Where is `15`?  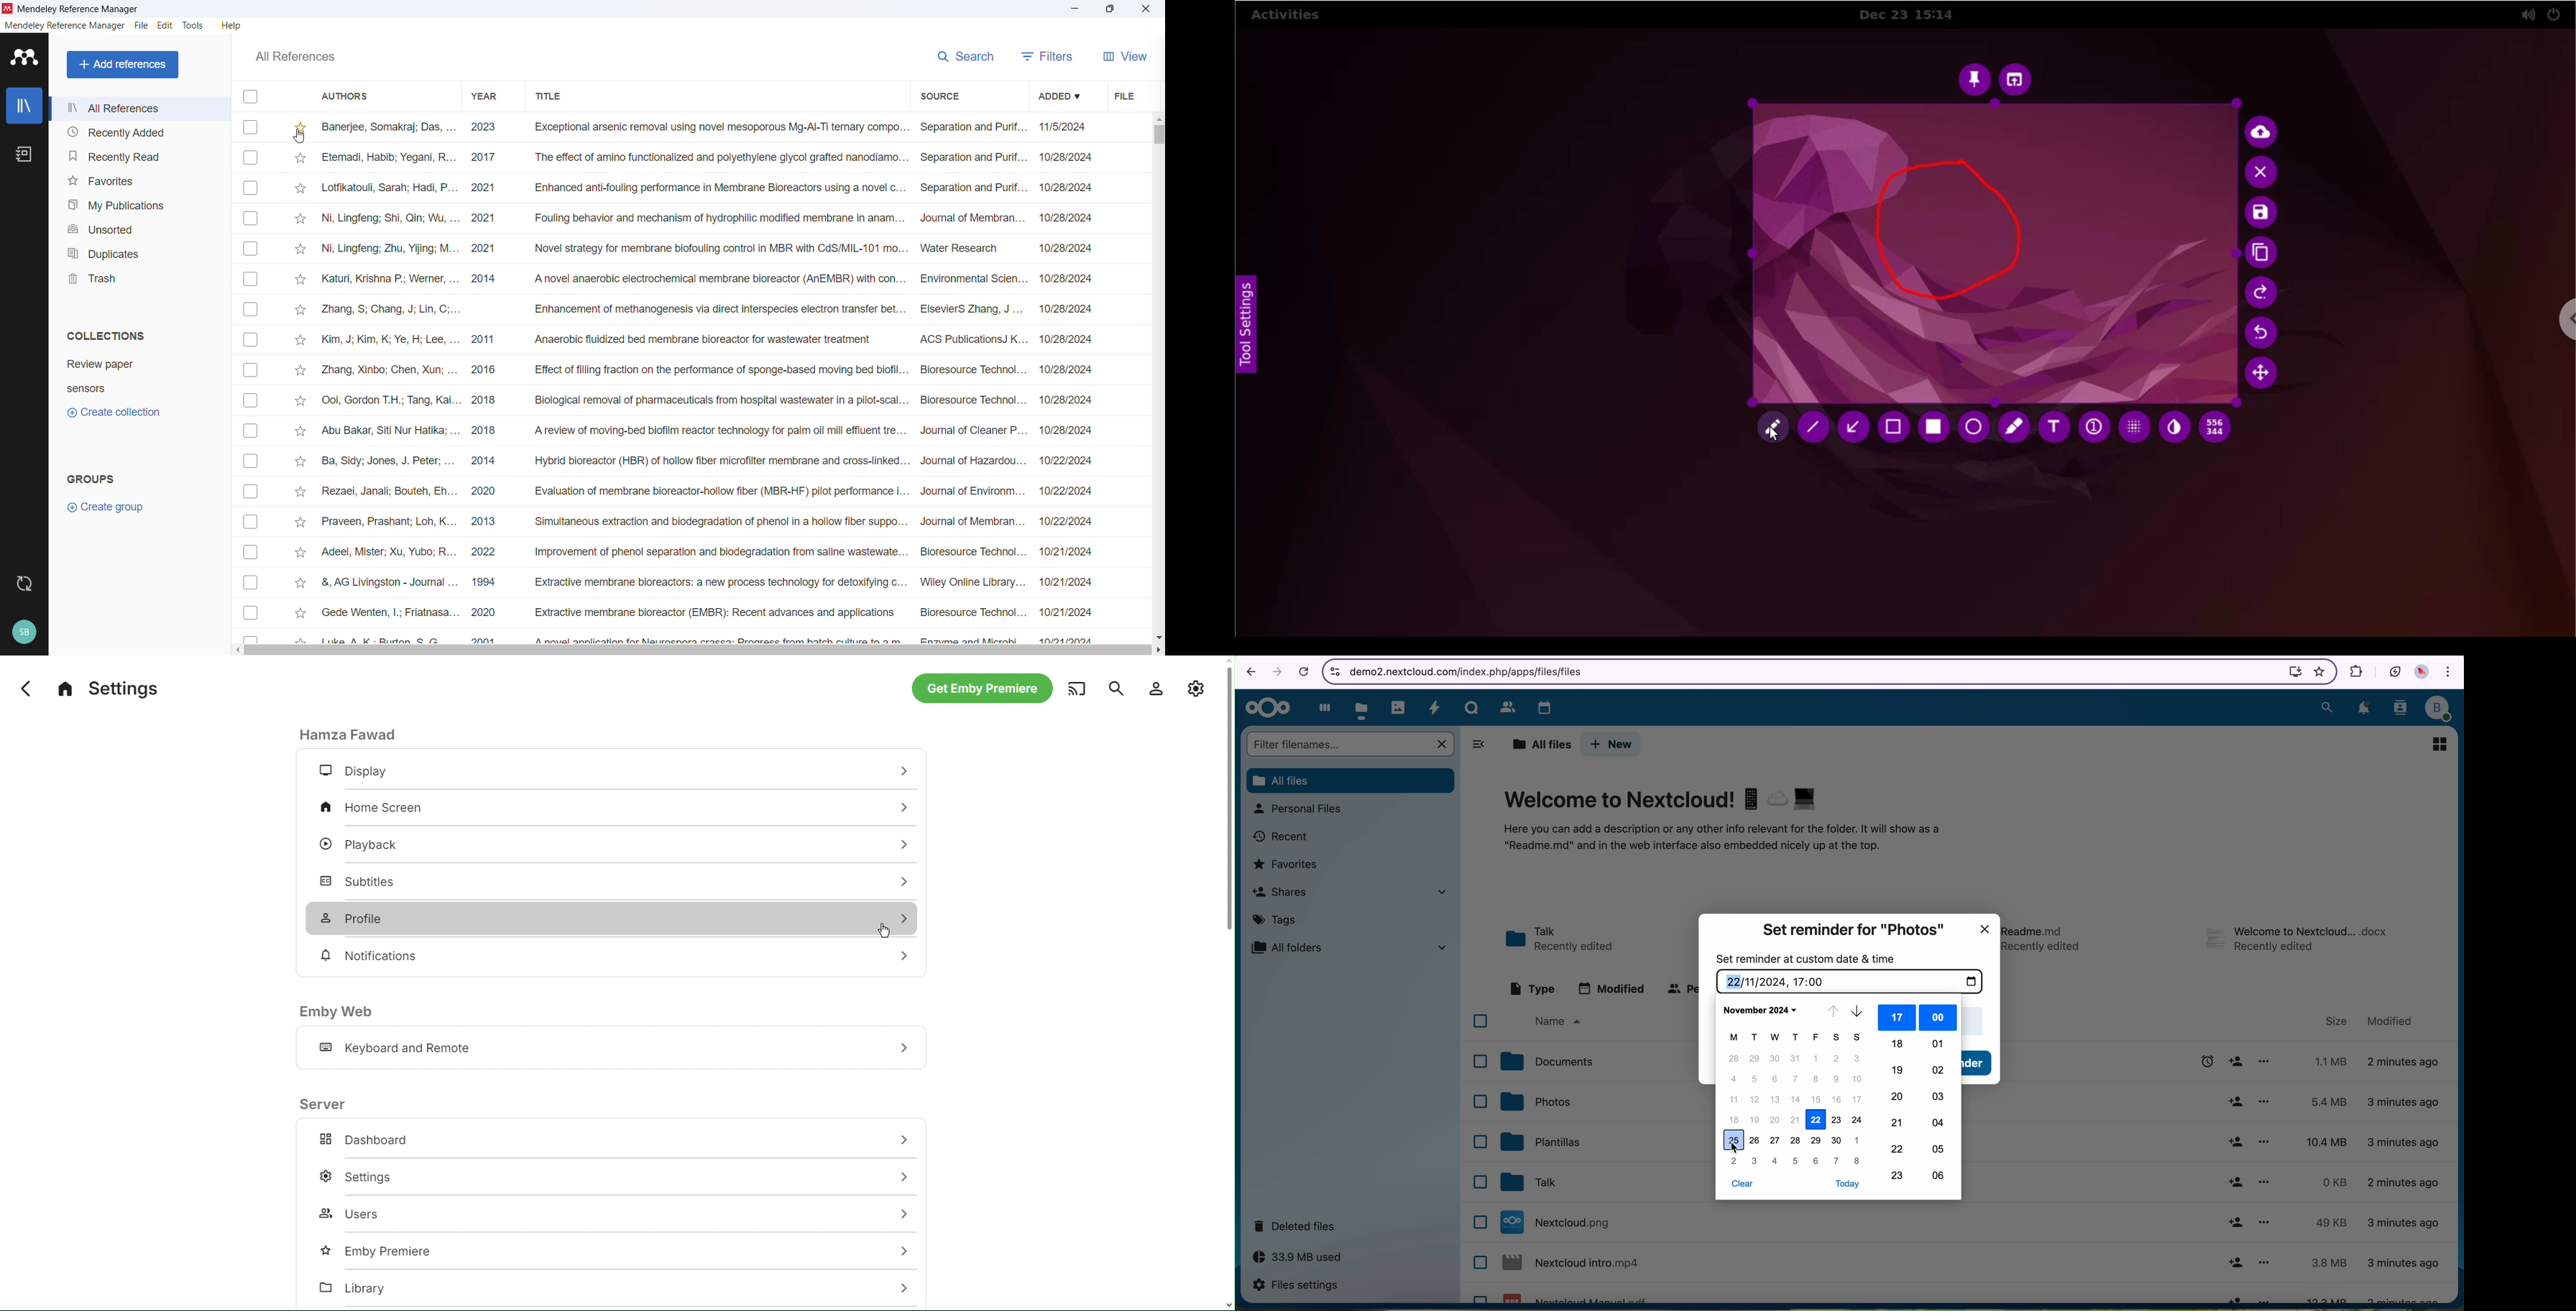 15 is located at coordinates (1815, 1100).